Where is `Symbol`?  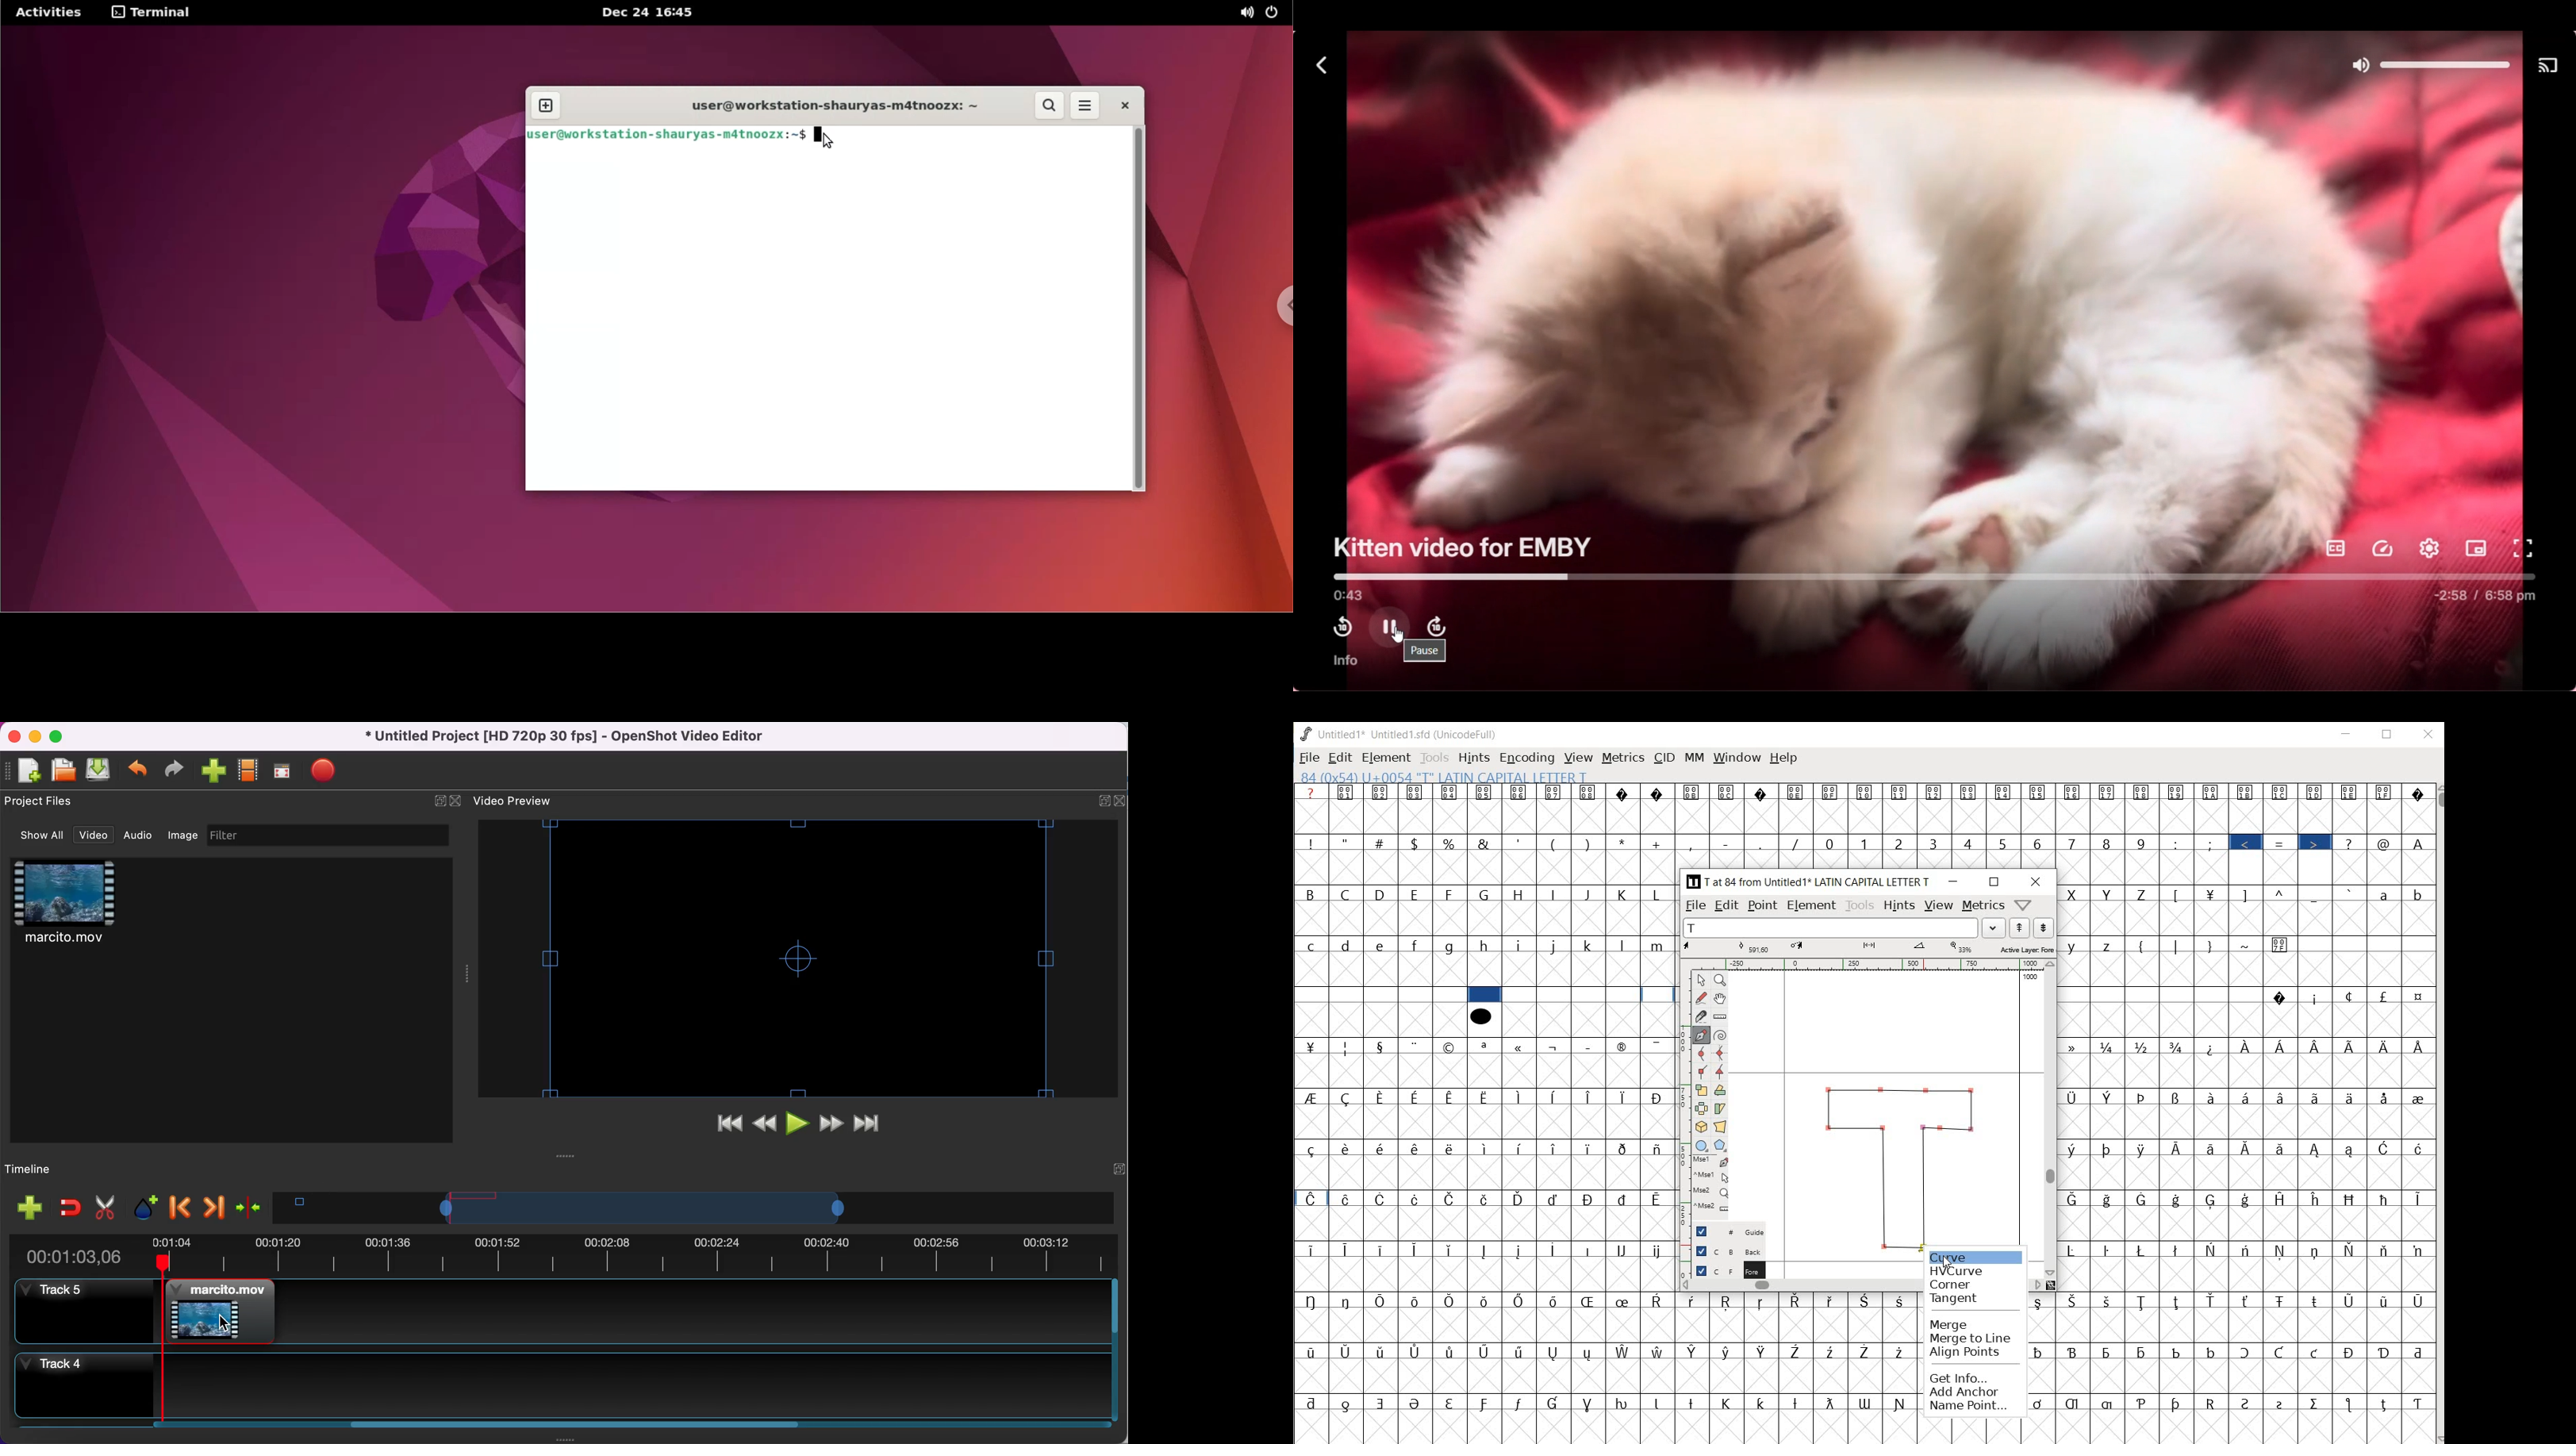 Symbol is located at coordinates (1763, 1301).